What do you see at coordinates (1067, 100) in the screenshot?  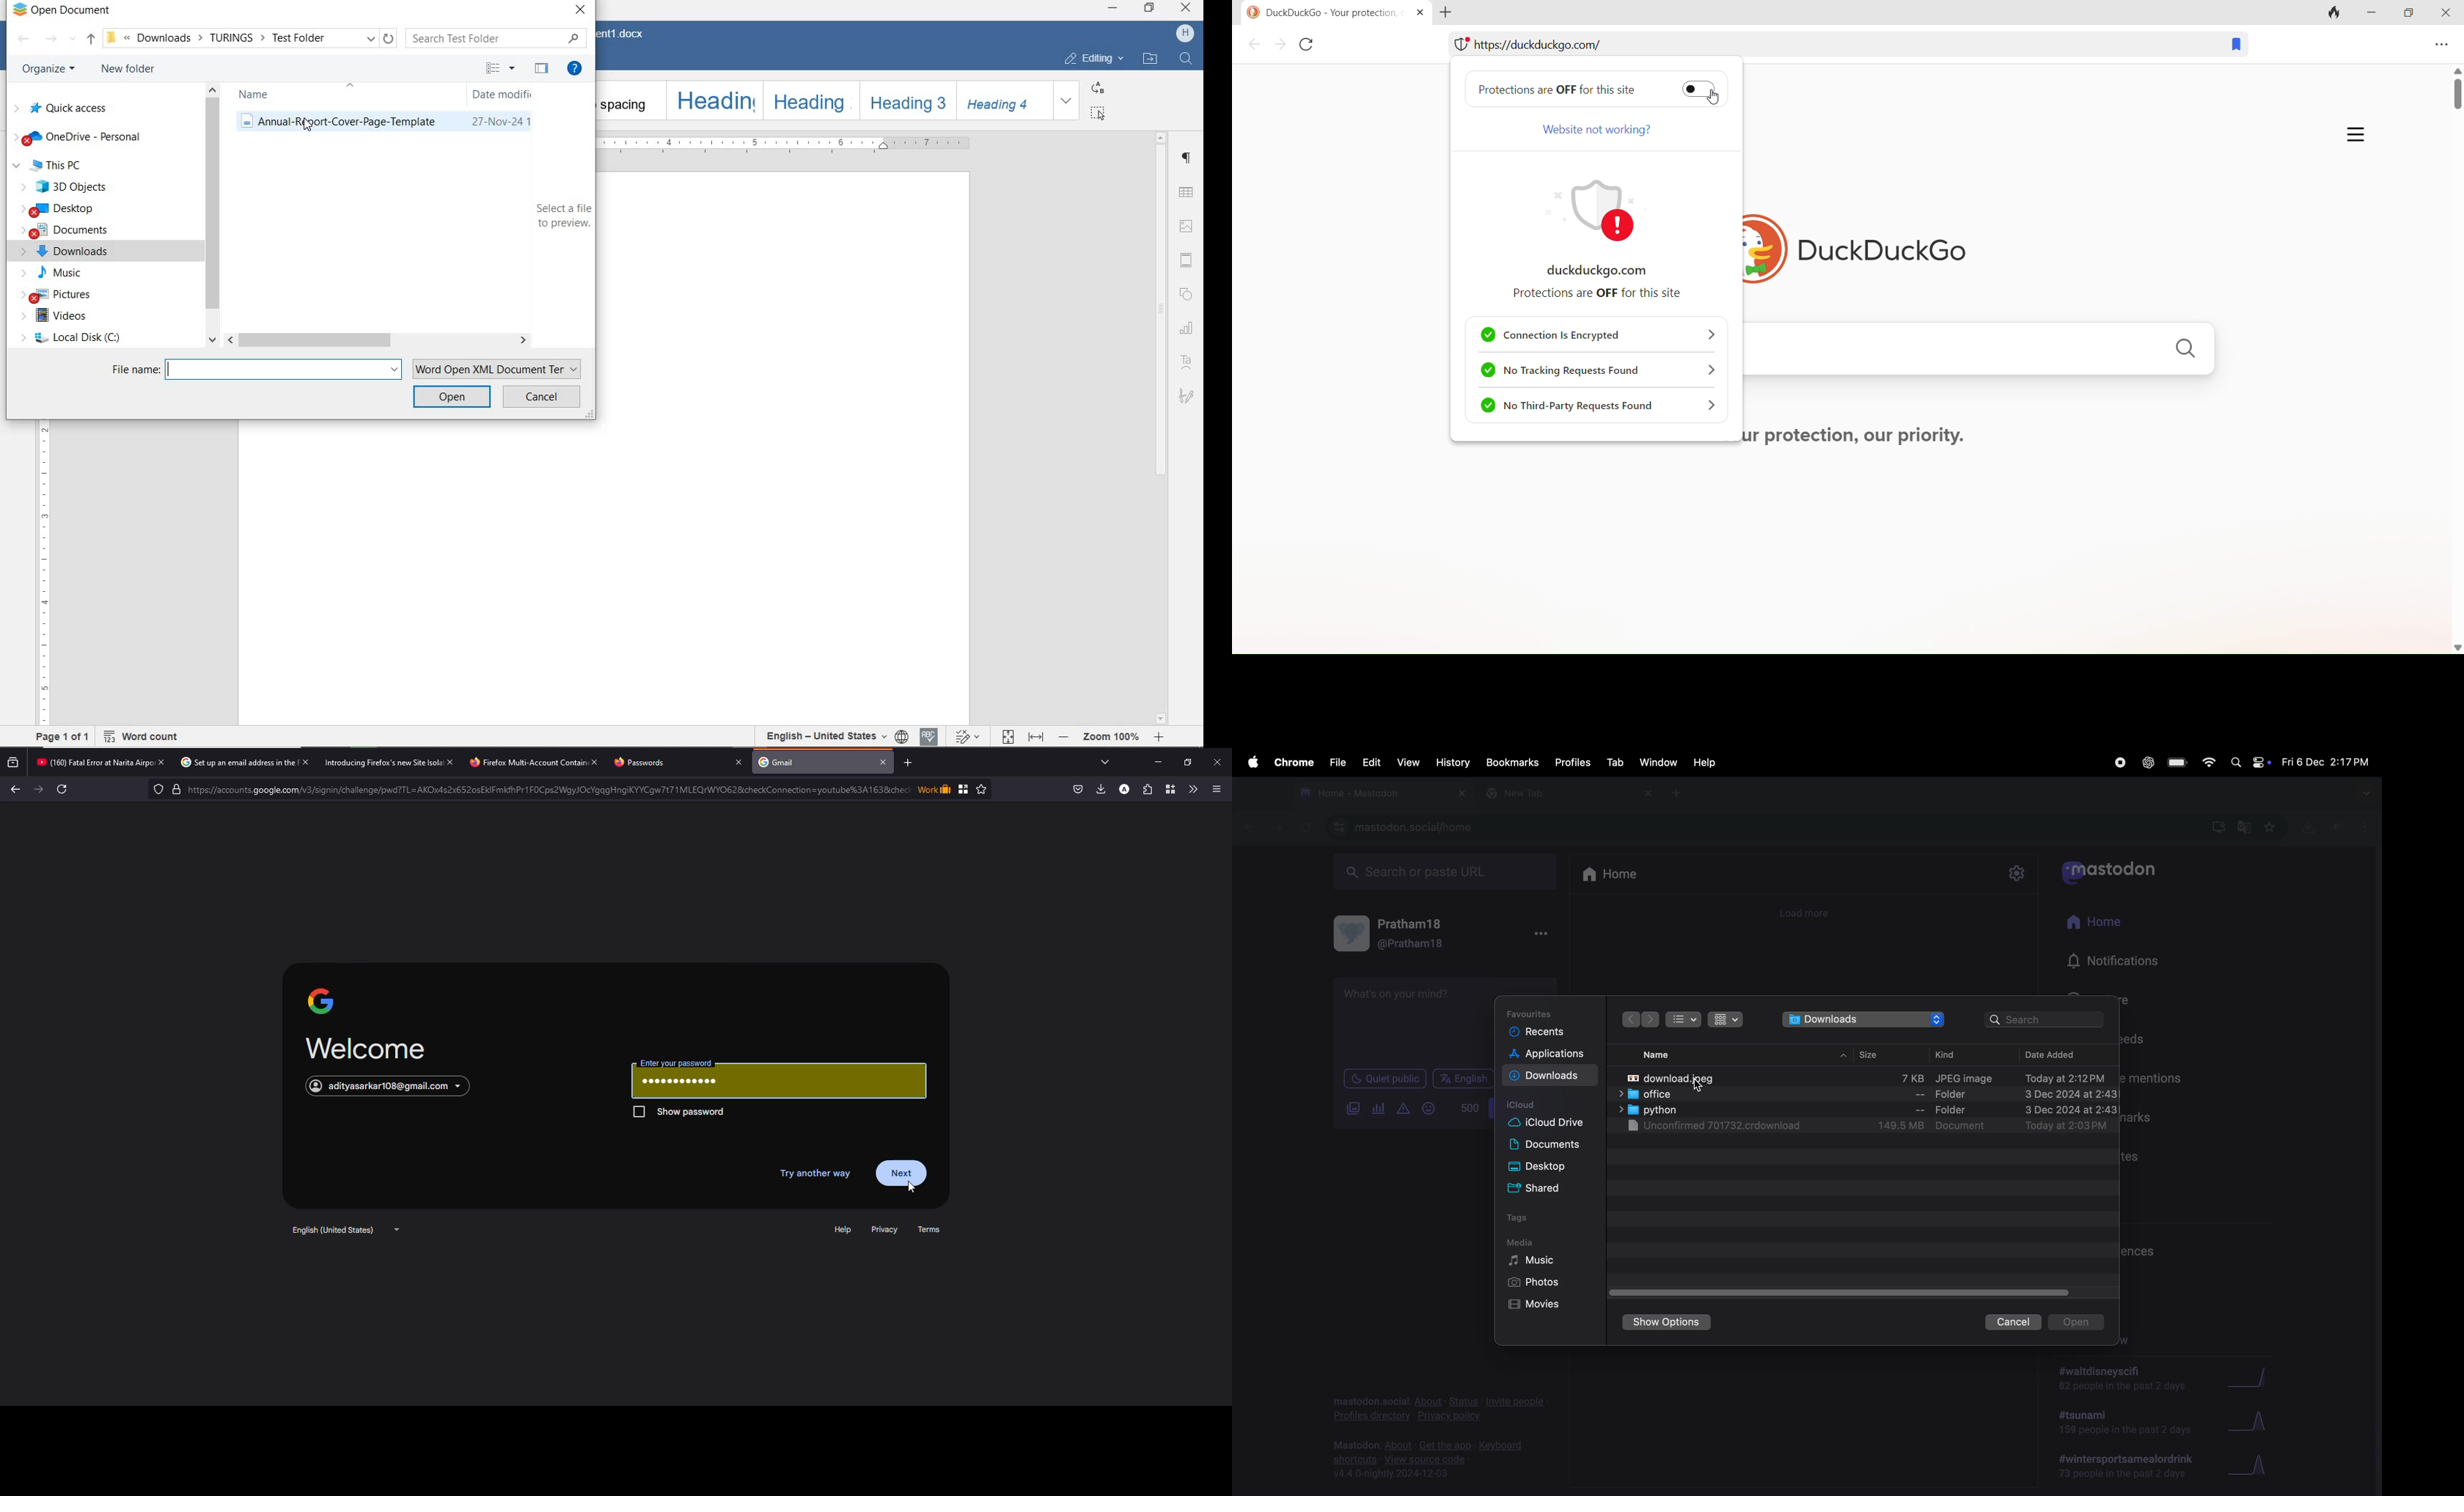 I see `expand` at bounding box center [1067, 100].